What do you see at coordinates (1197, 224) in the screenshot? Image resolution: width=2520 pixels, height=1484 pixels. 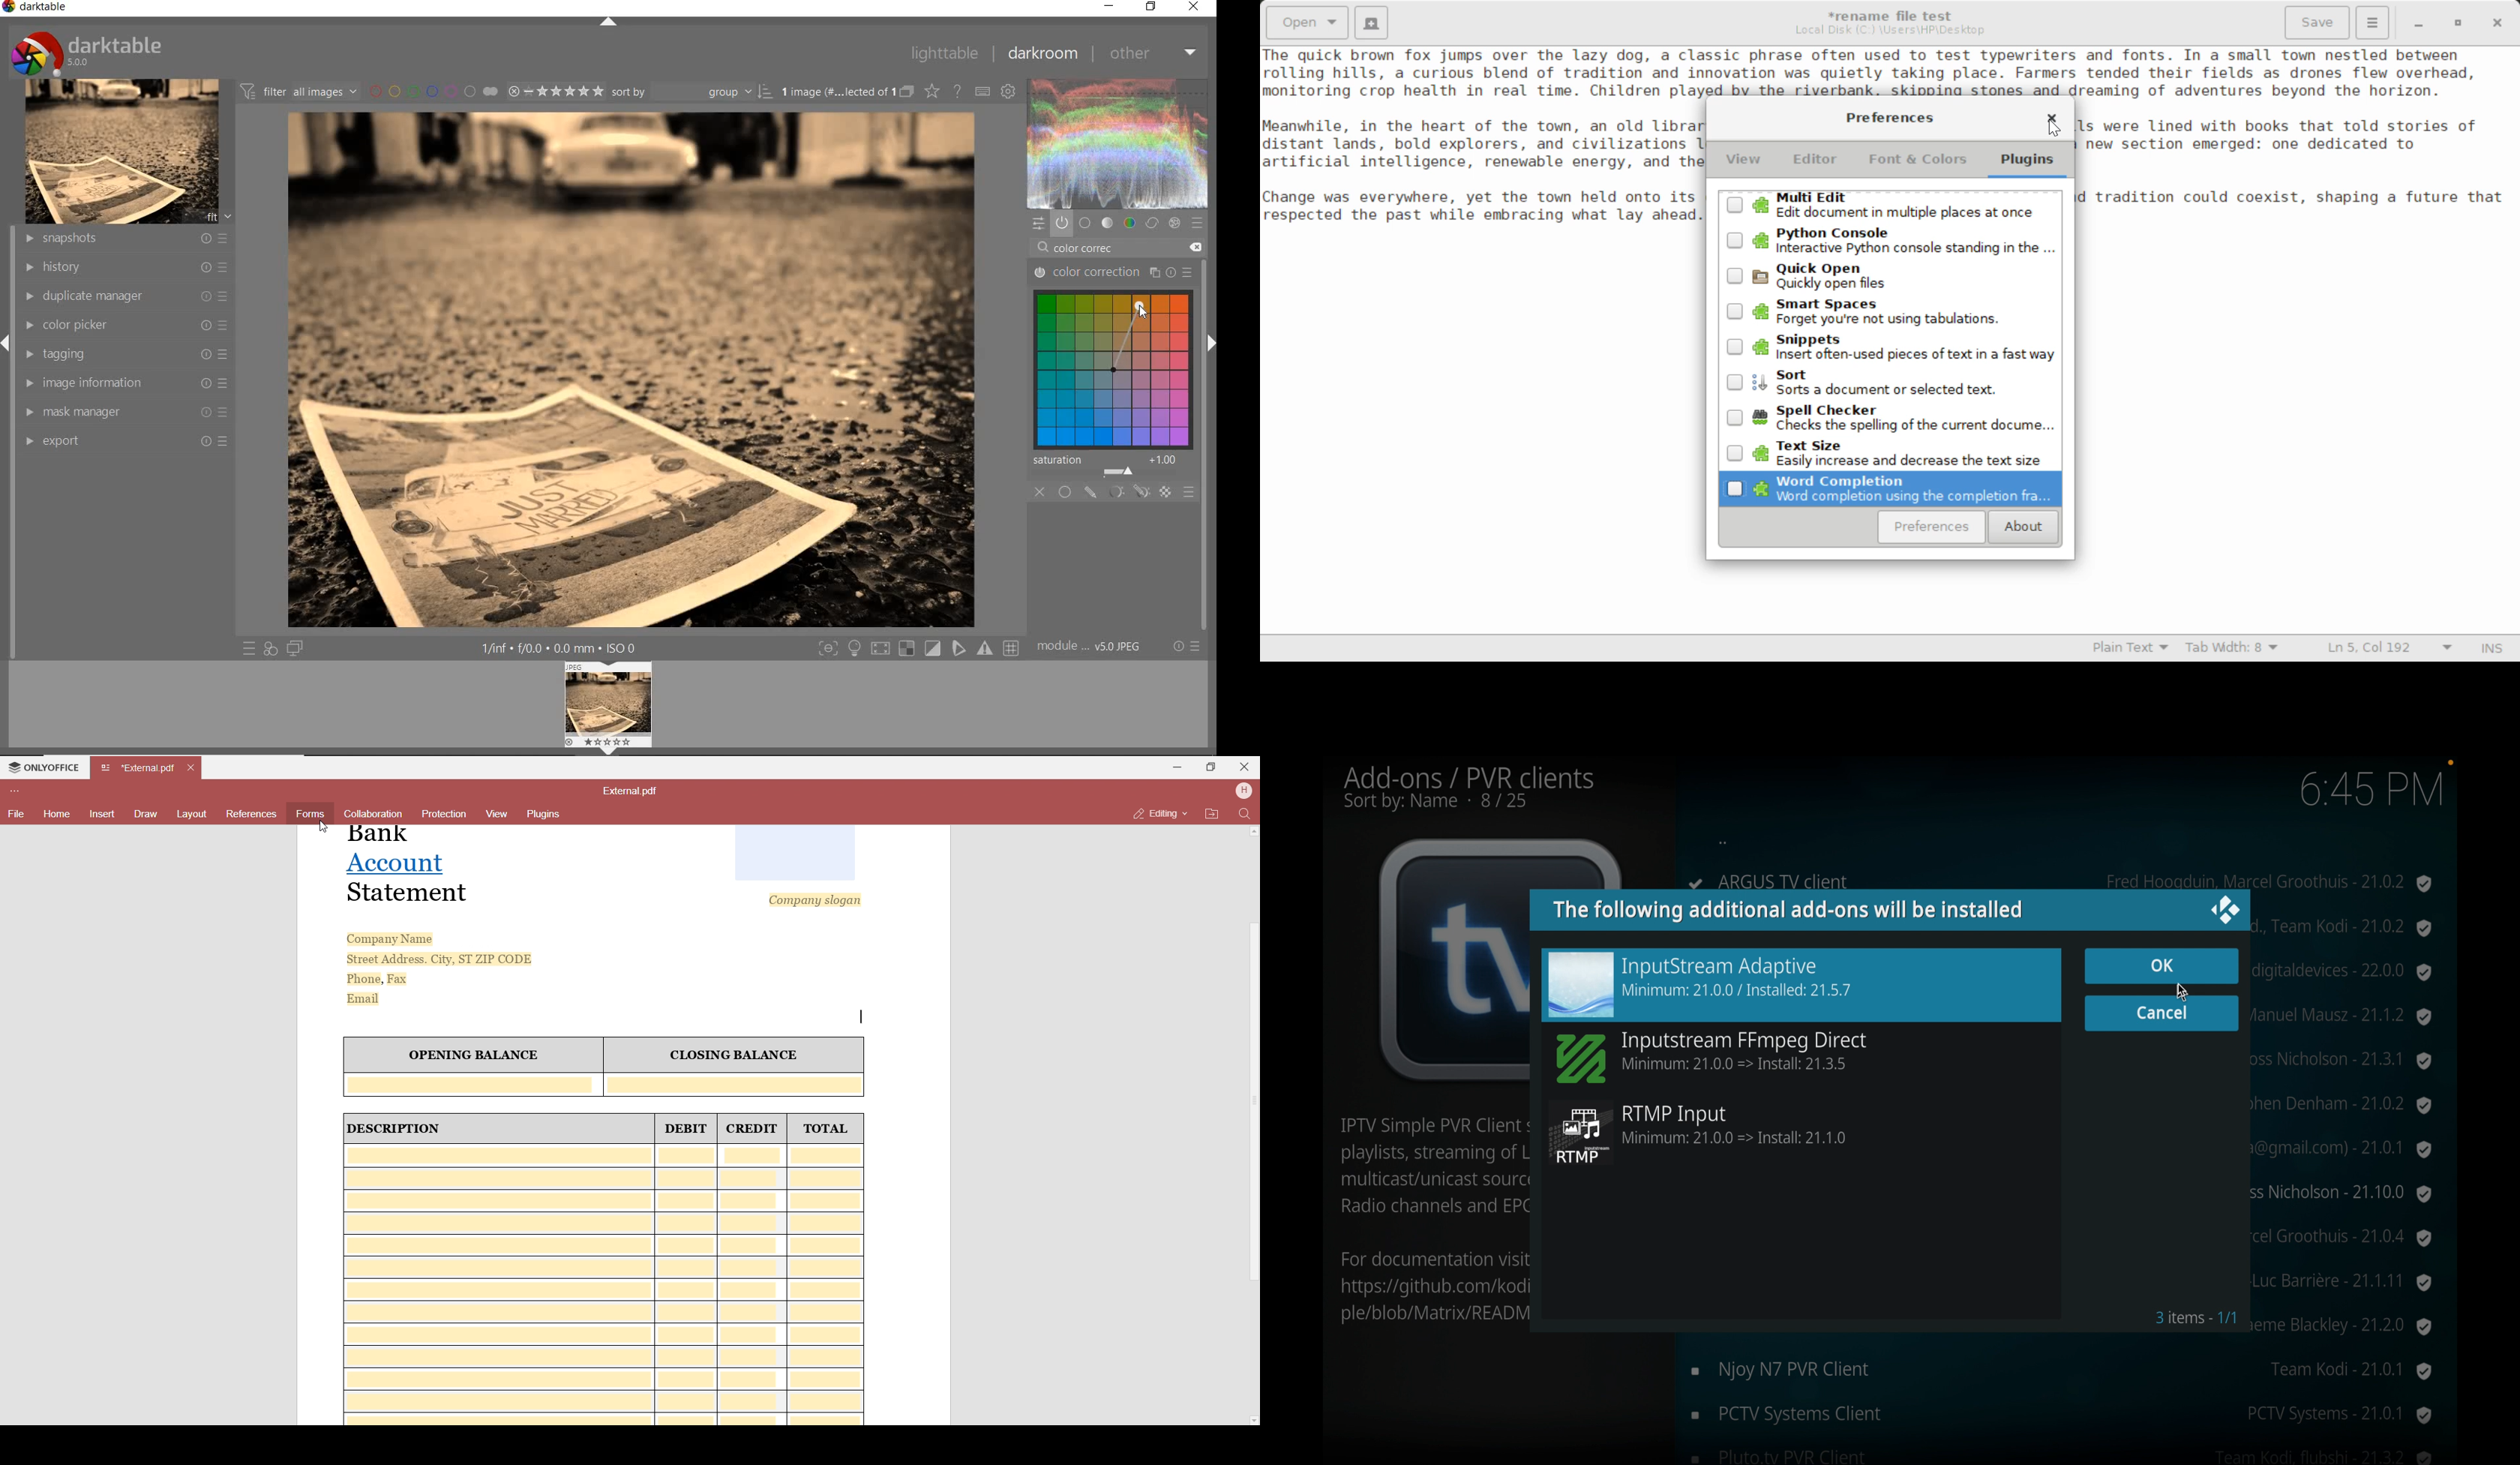 I see `preset ` at bounding box center [1197, 224].